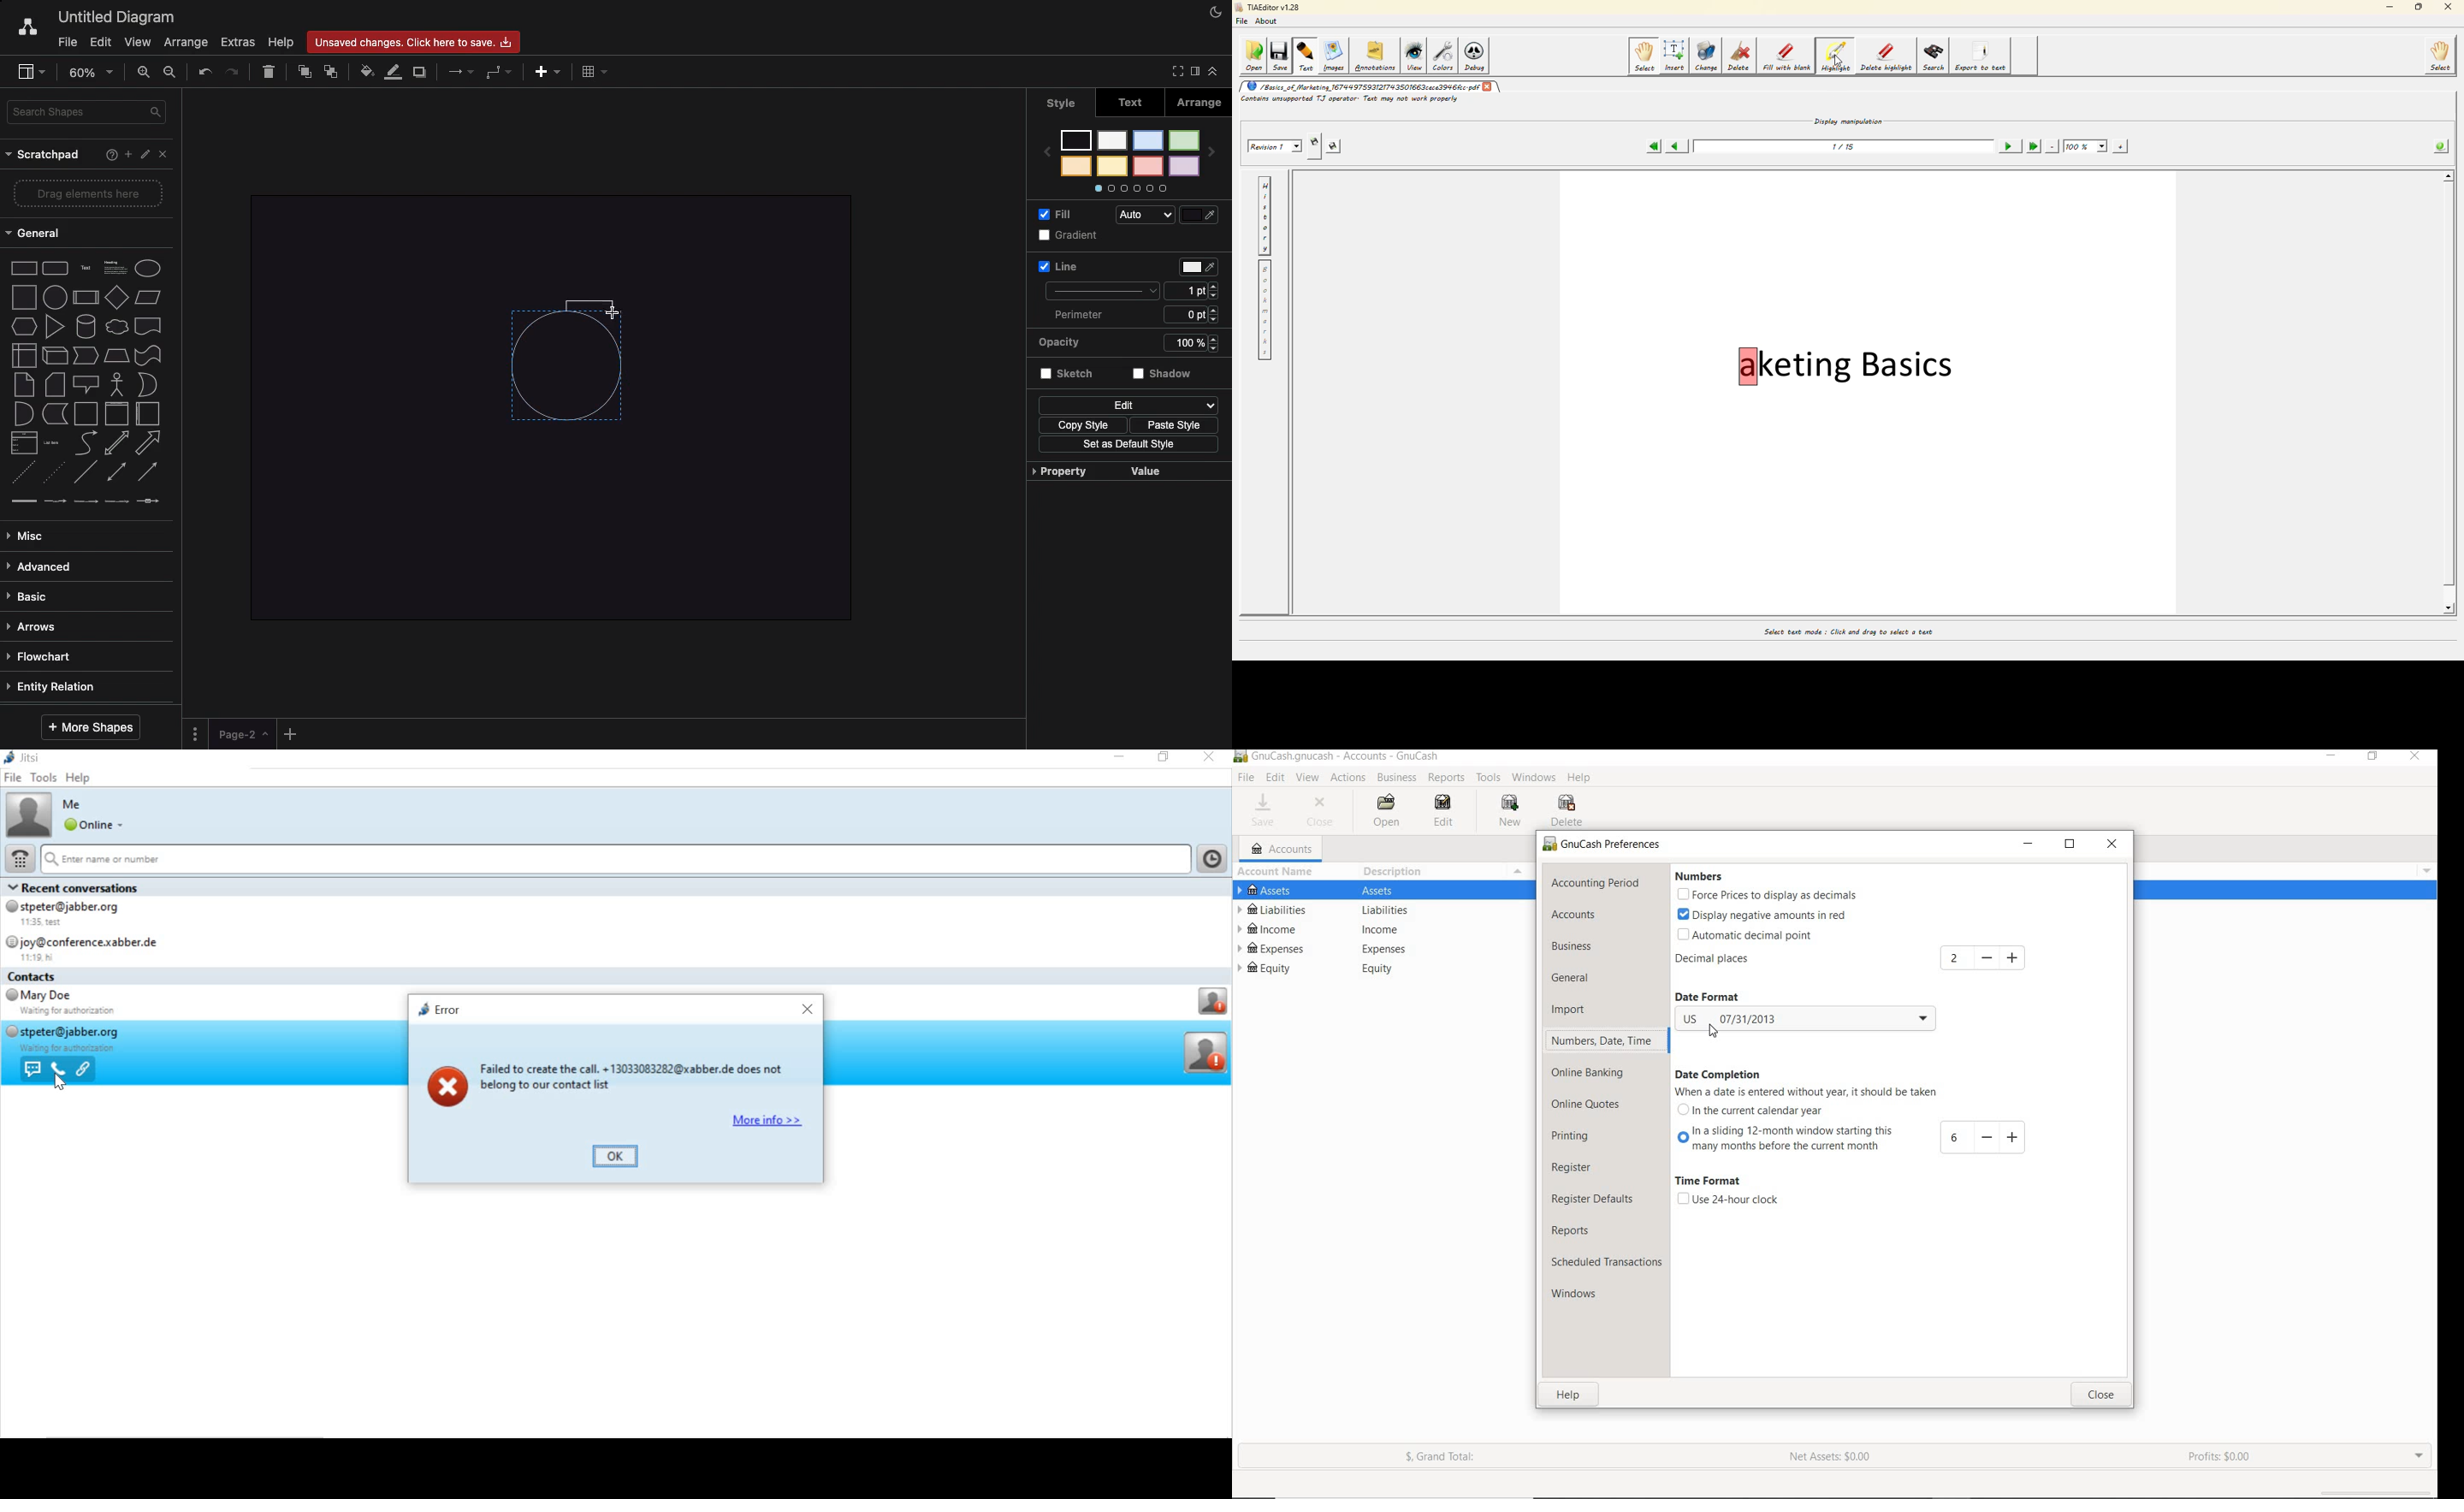  Describe the element at coordinates (20, 857) in the screenshot. I see `dial pad` at that location.